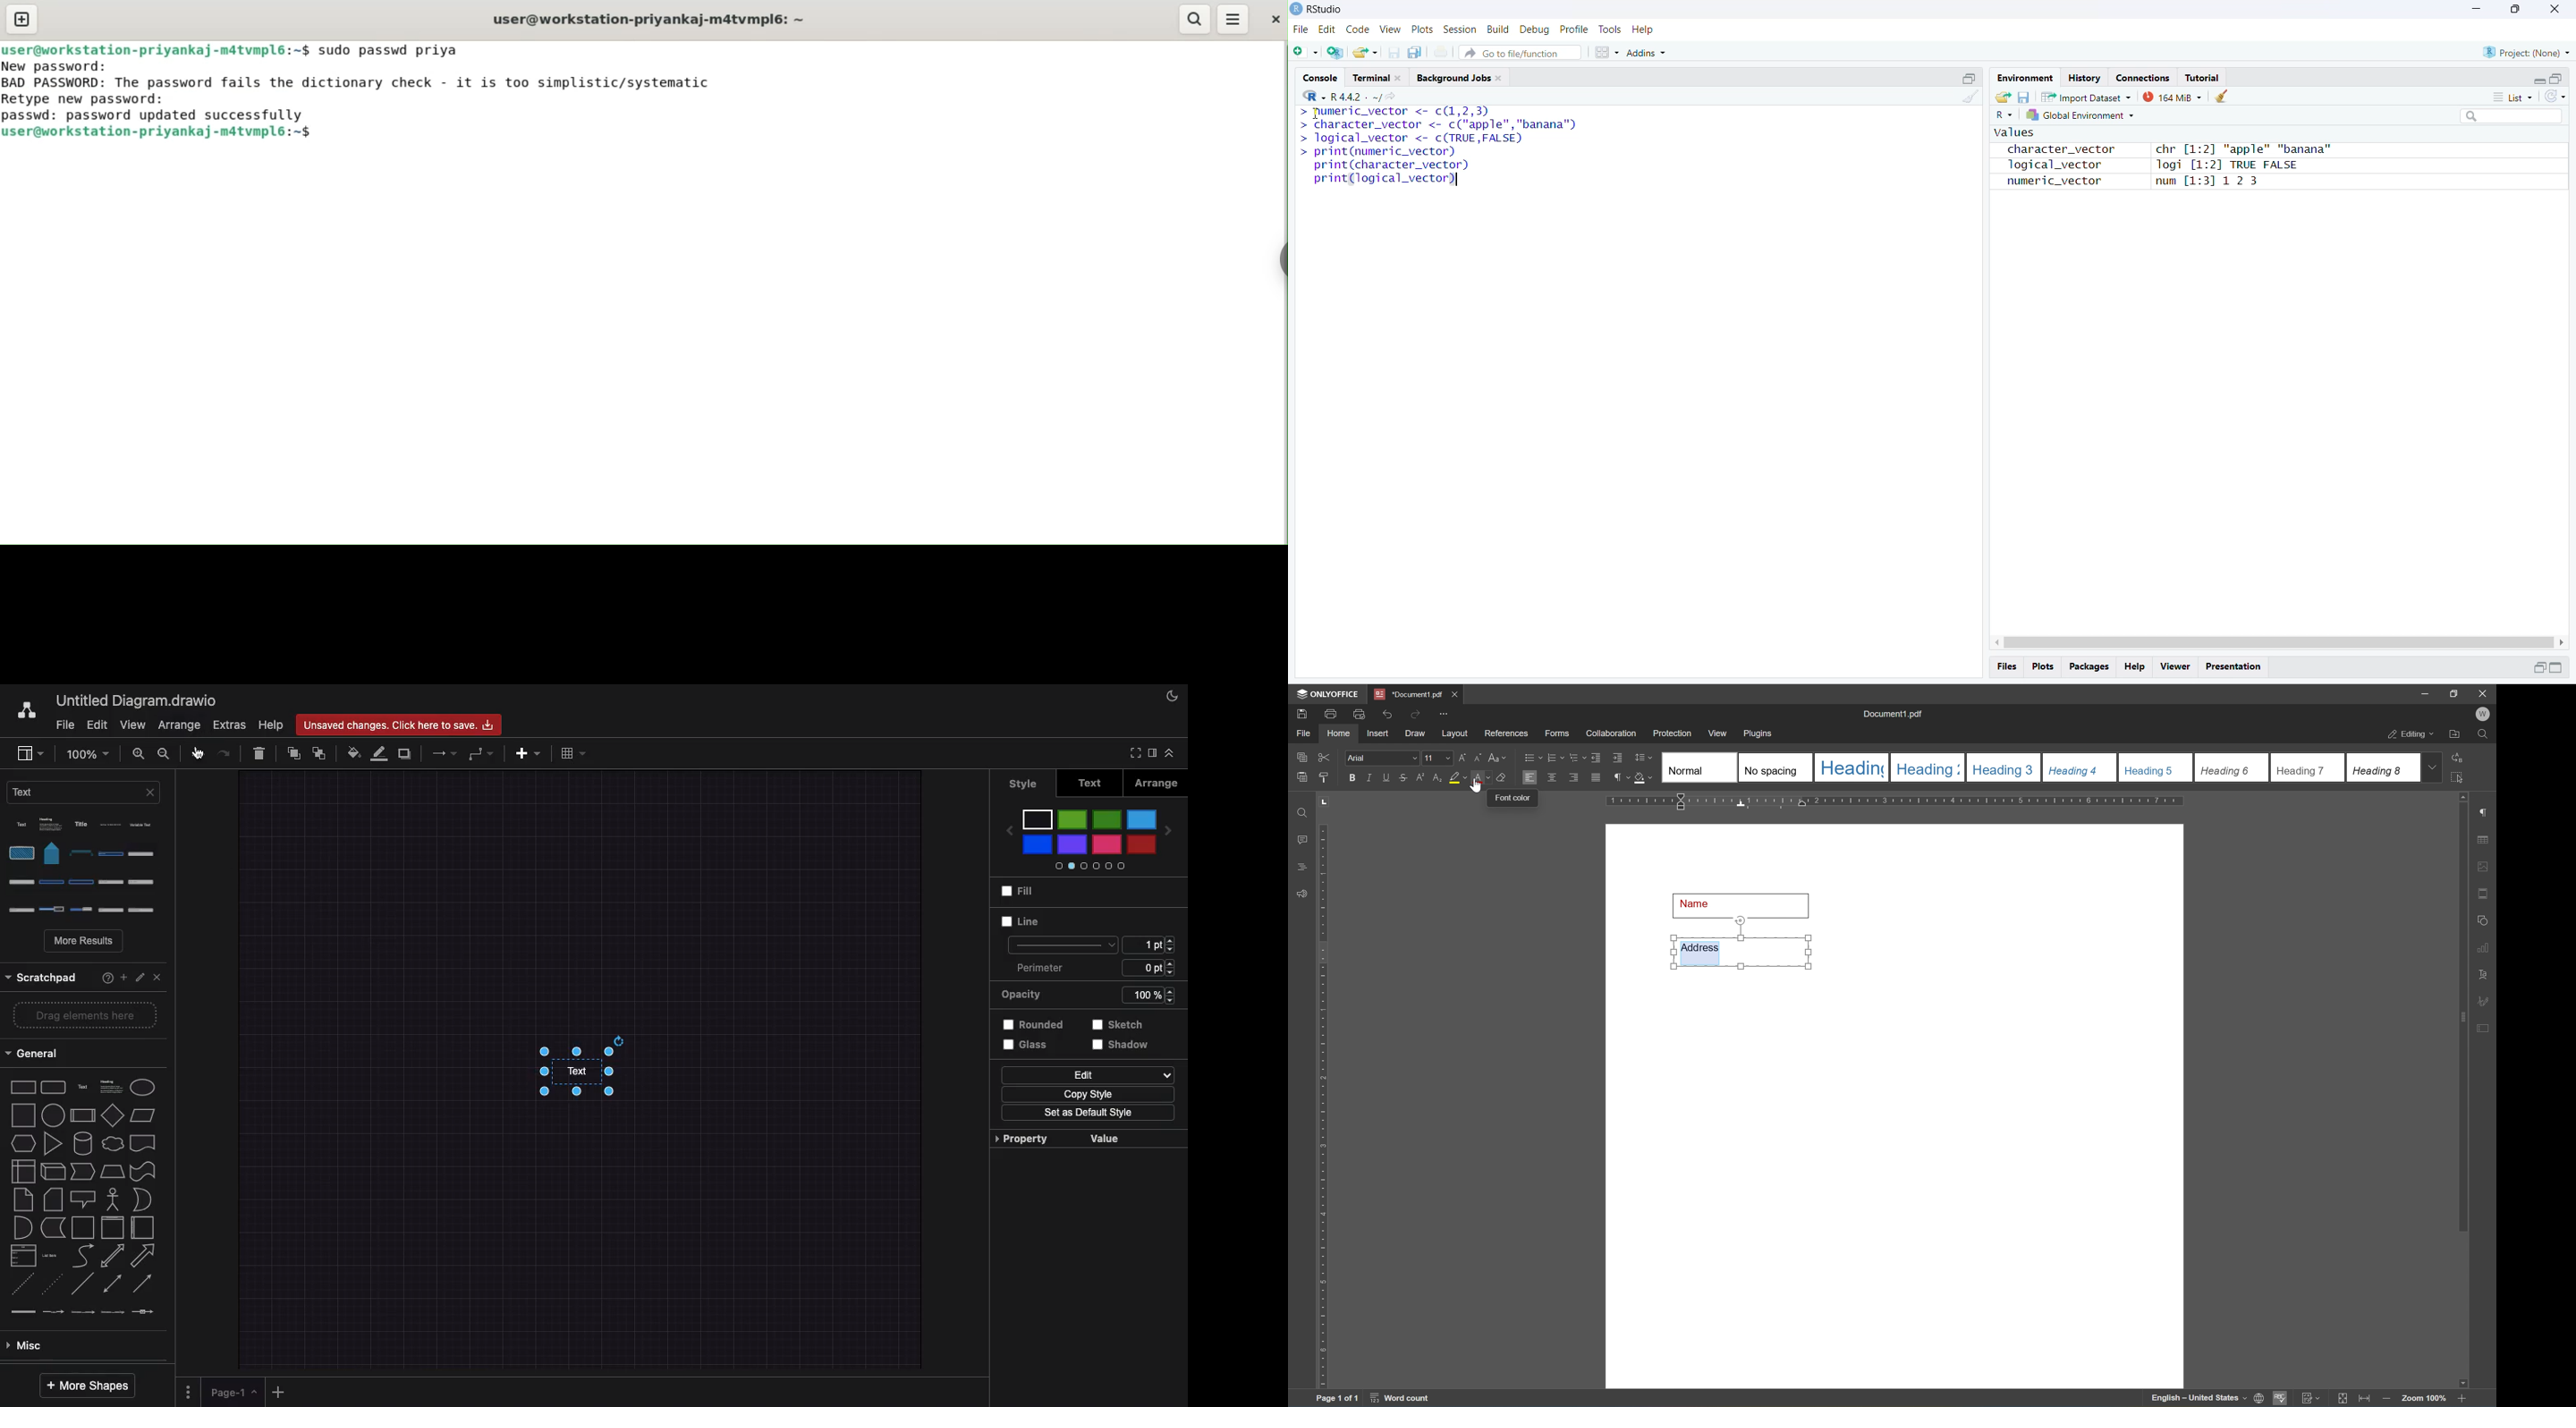 The width and height of the screenshot is (2576, 1428). Describe the element at coordinates (1673, 732) in the screenshot. I see `protection` at that location.